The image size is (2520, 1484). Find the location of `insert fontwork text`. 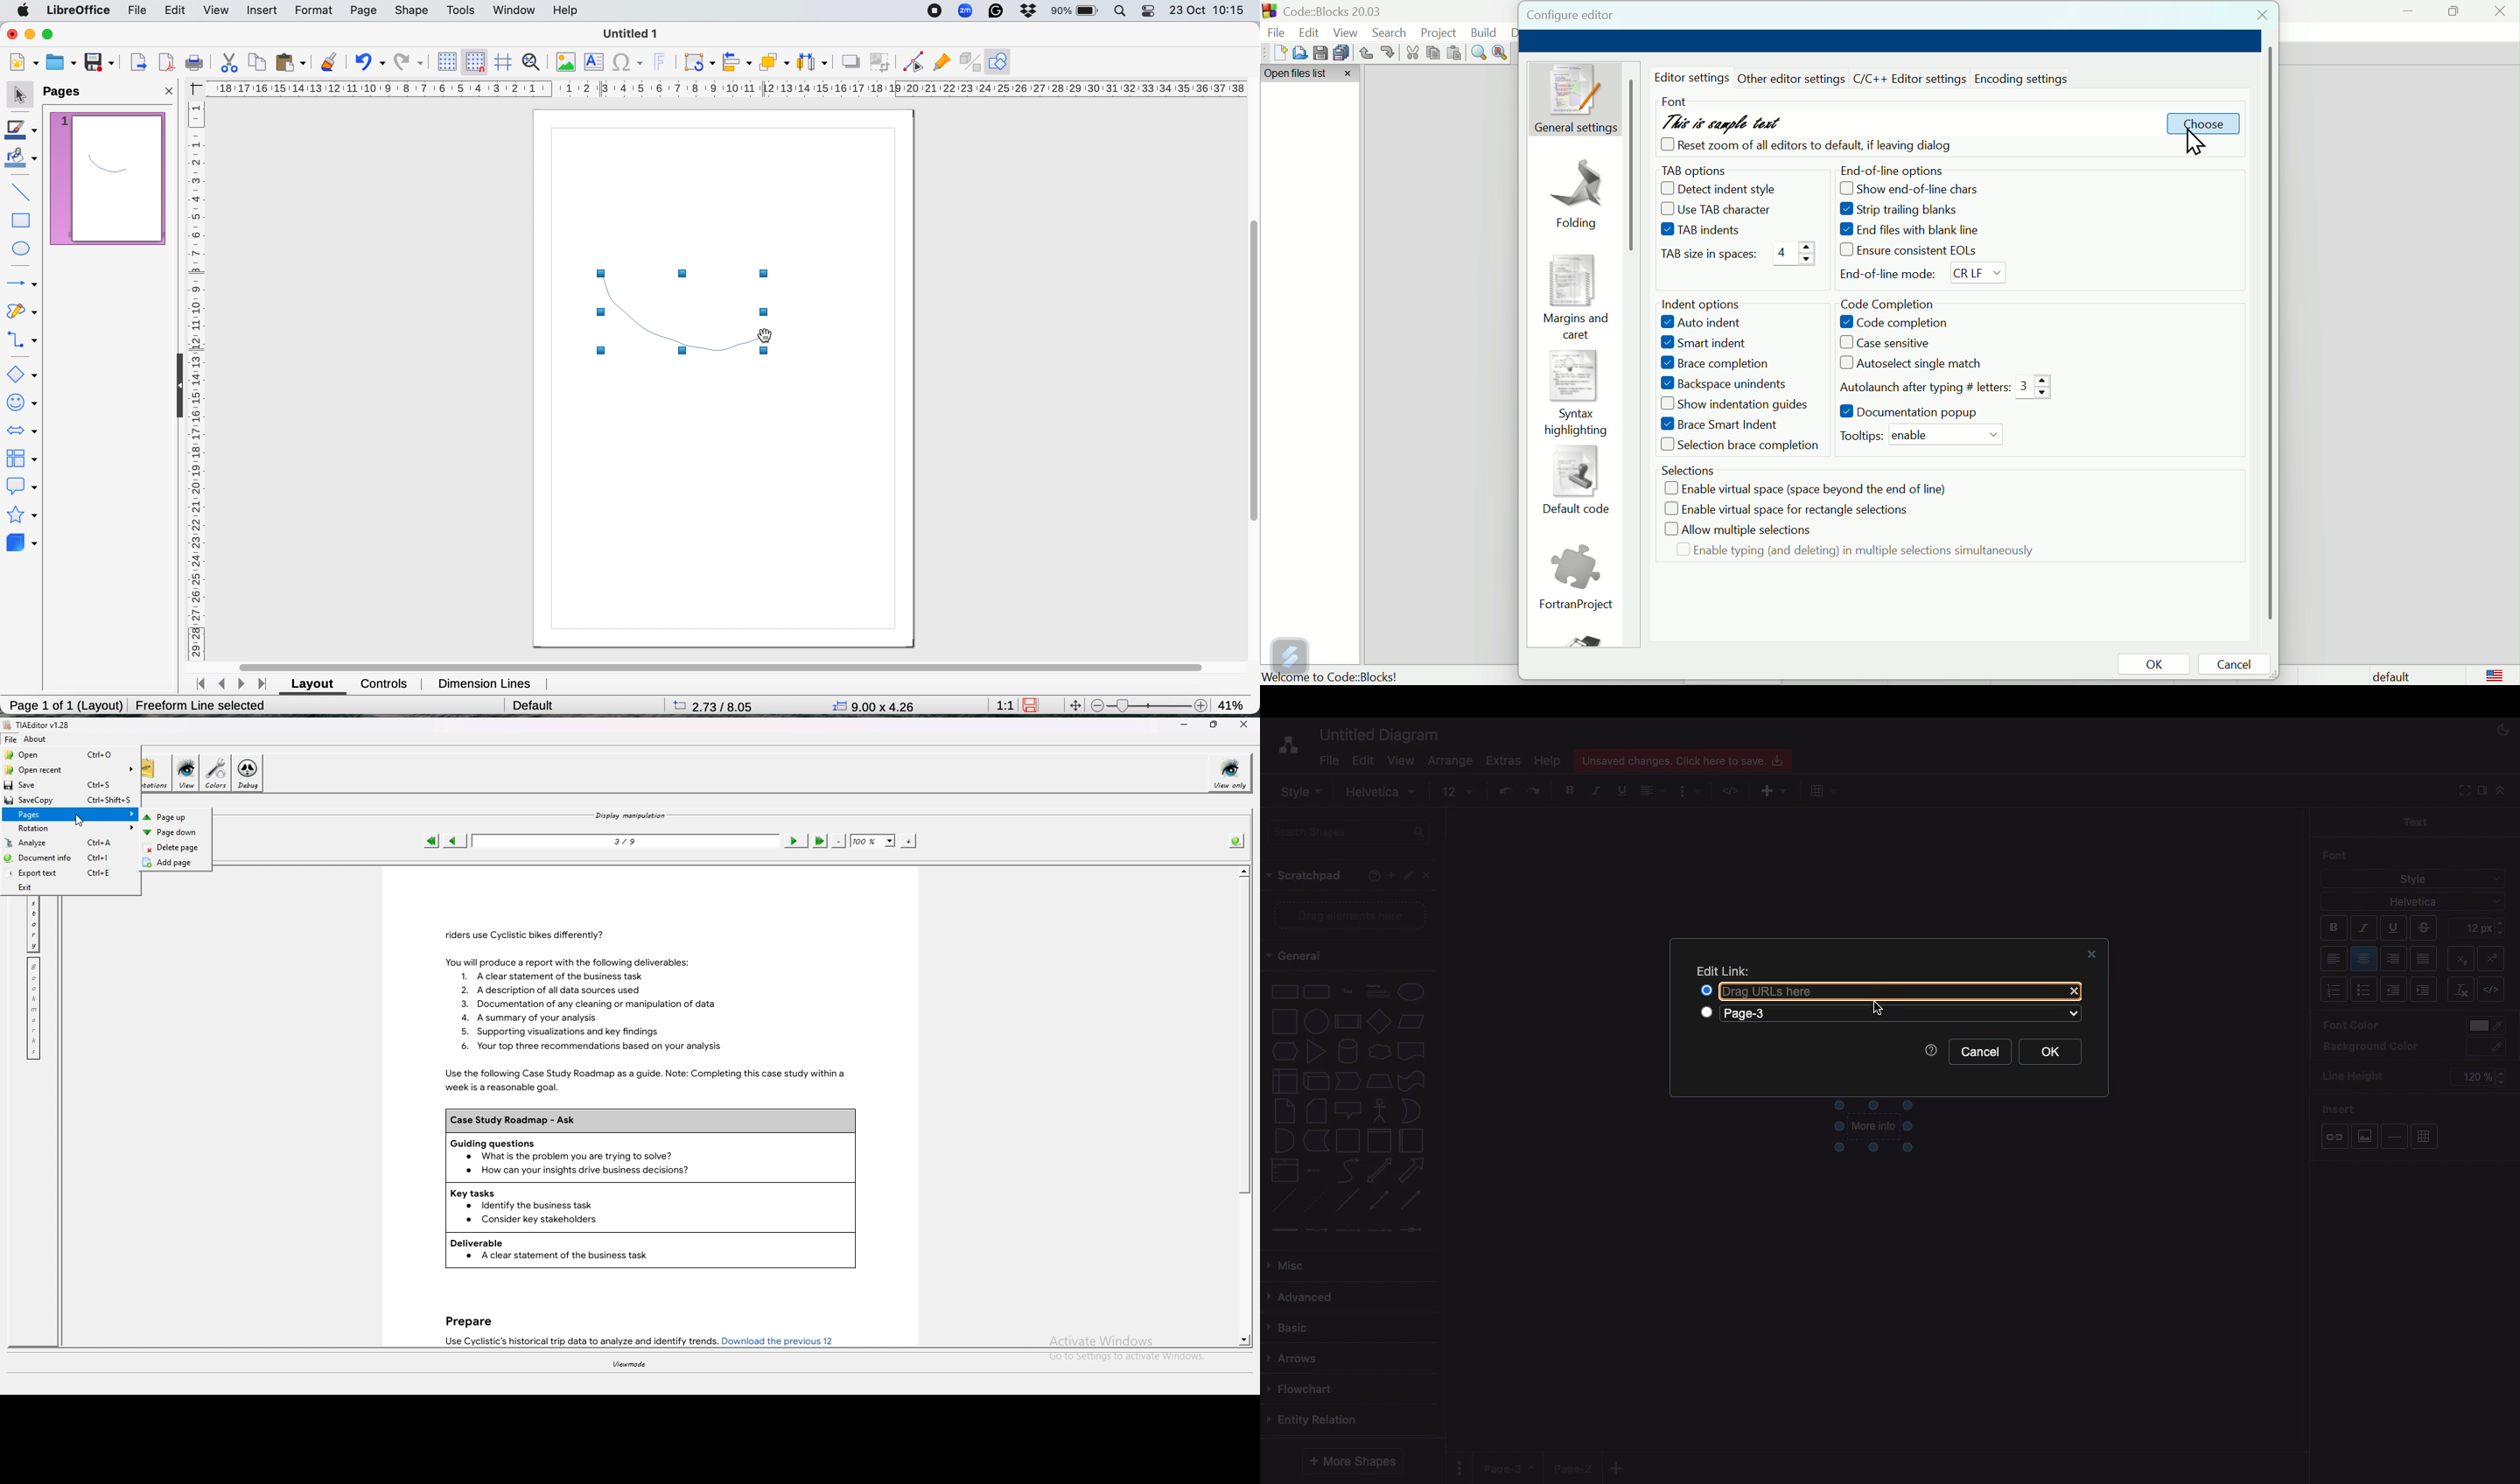

insert fontwork text is located at coordinates (662, 63).